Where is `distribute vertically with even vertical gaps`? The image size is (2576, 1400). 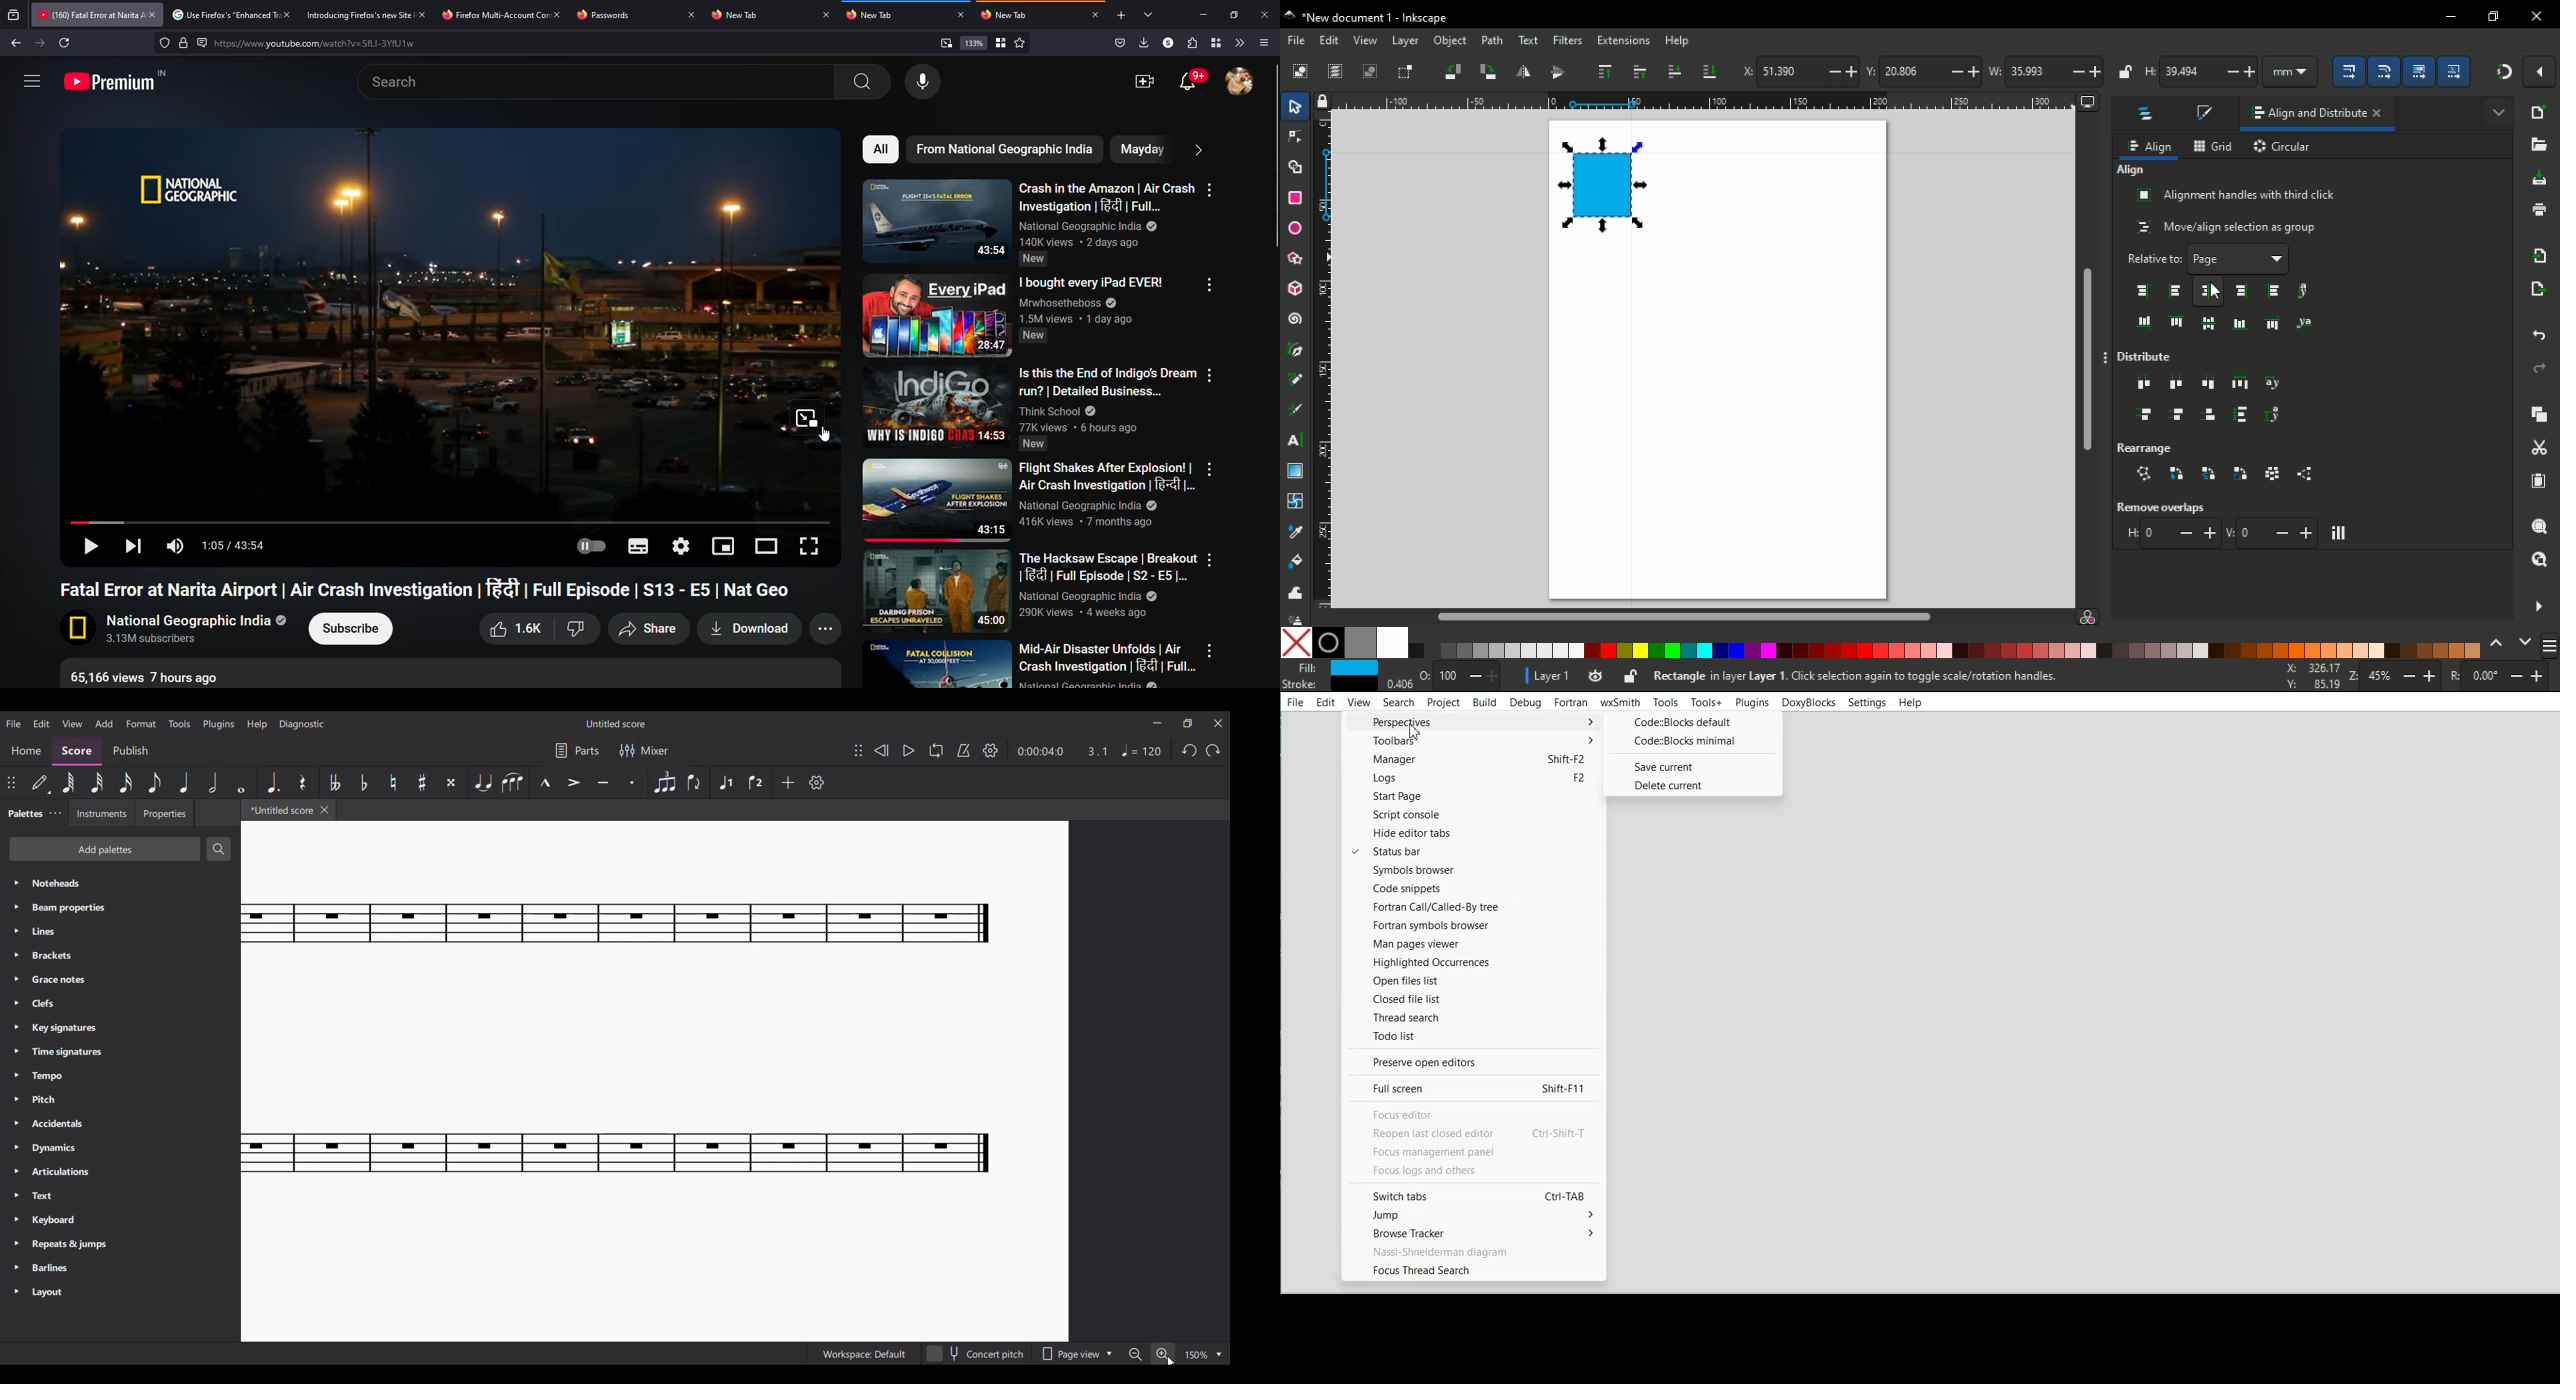 distribute vertically with even vertical gaps is located at coordinates (2242, 417).